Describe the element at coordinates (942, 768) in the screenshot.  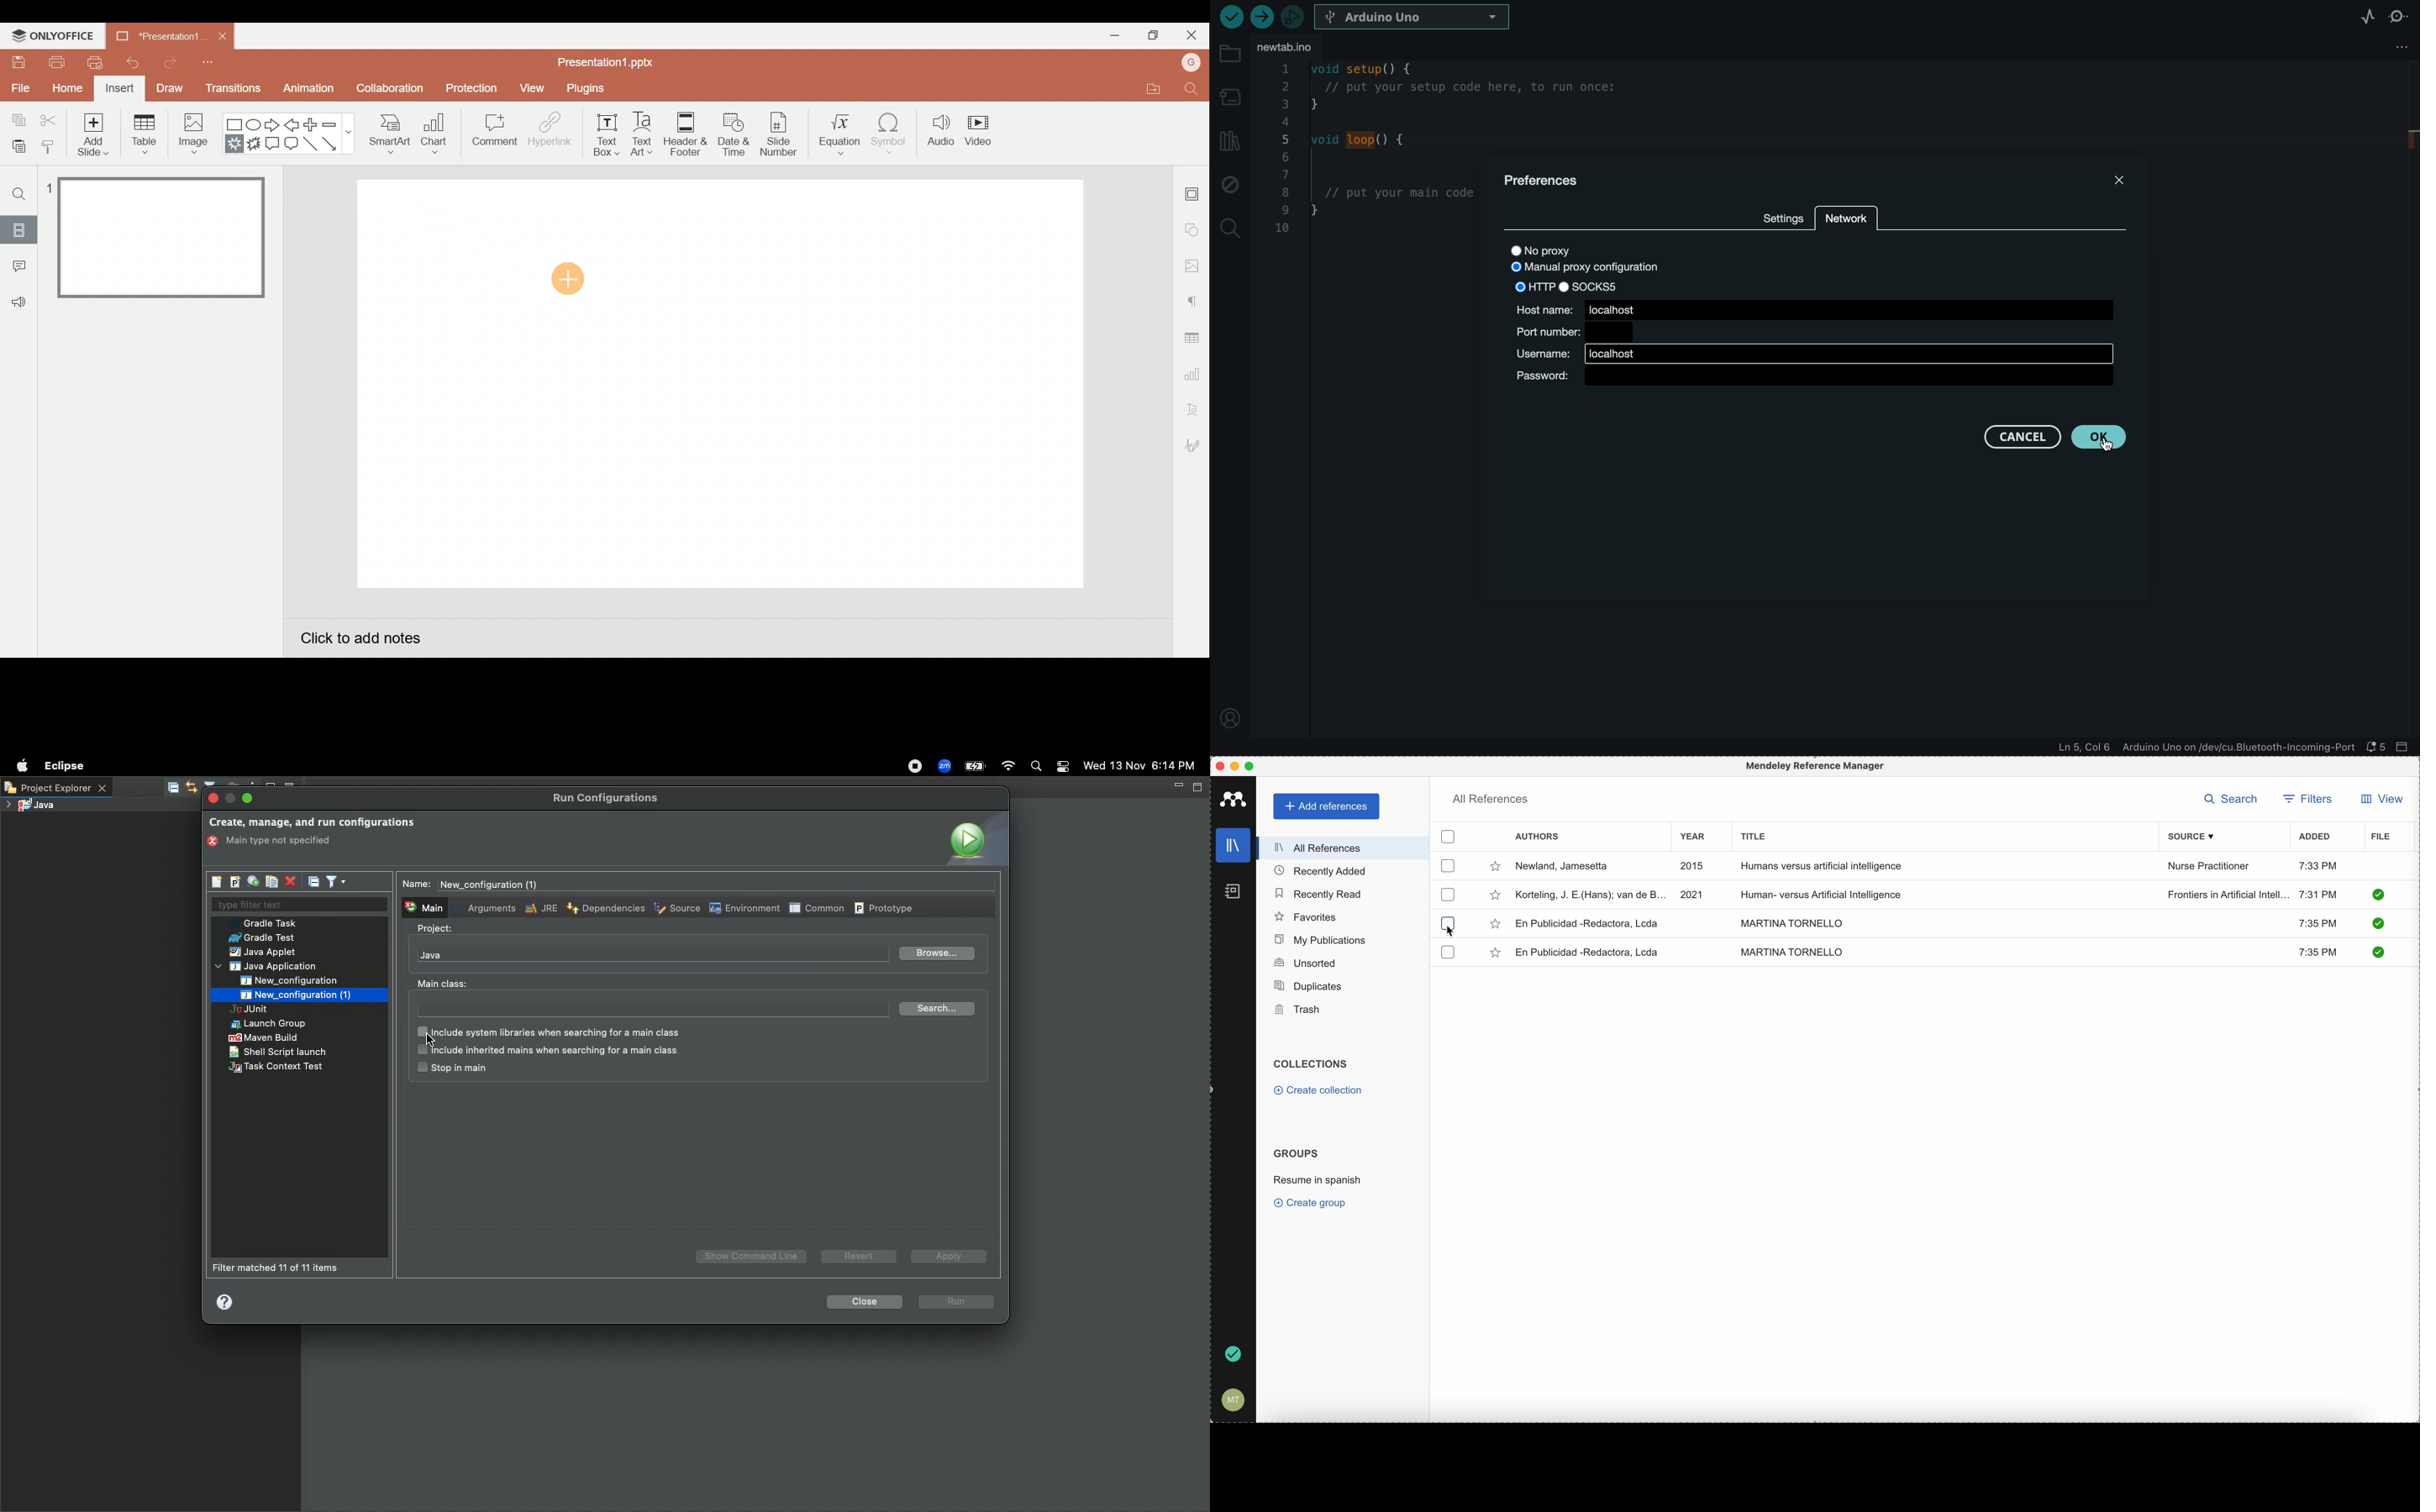
I see `Zoom` at that location.